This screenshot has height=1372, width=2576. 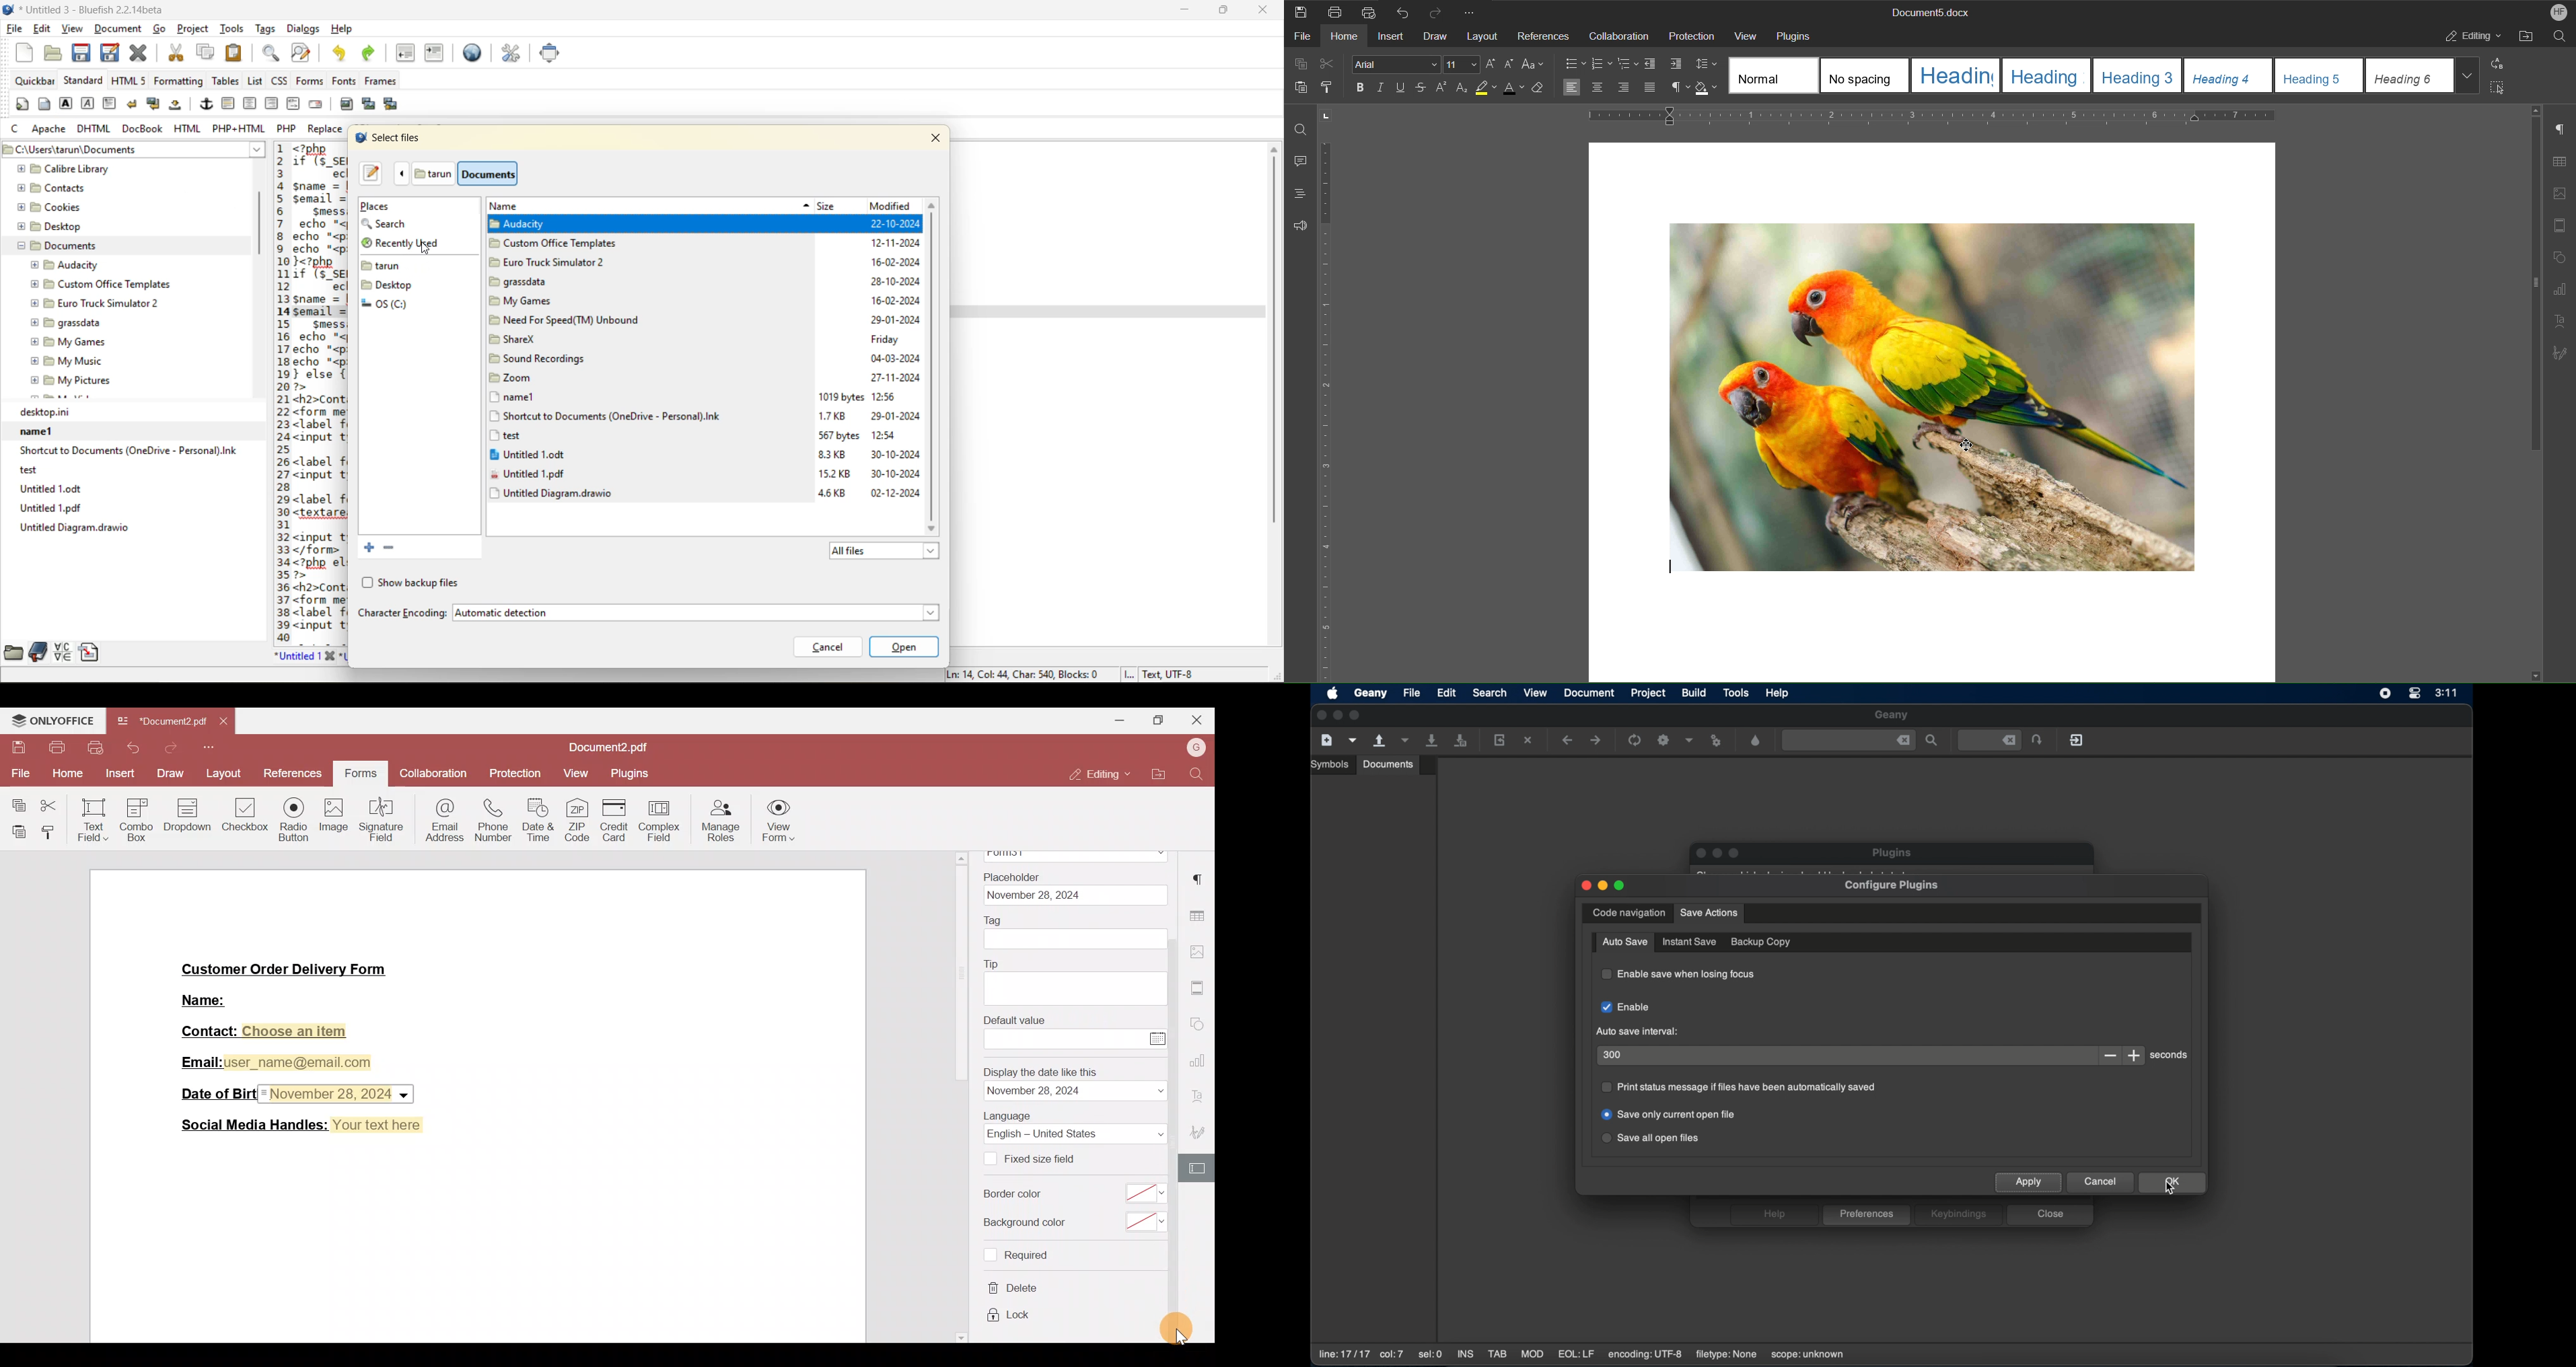 What do you see at coordinates (1441, 89) in the screenshot?
I see `Superscript` at bounding box center [1441, 89].